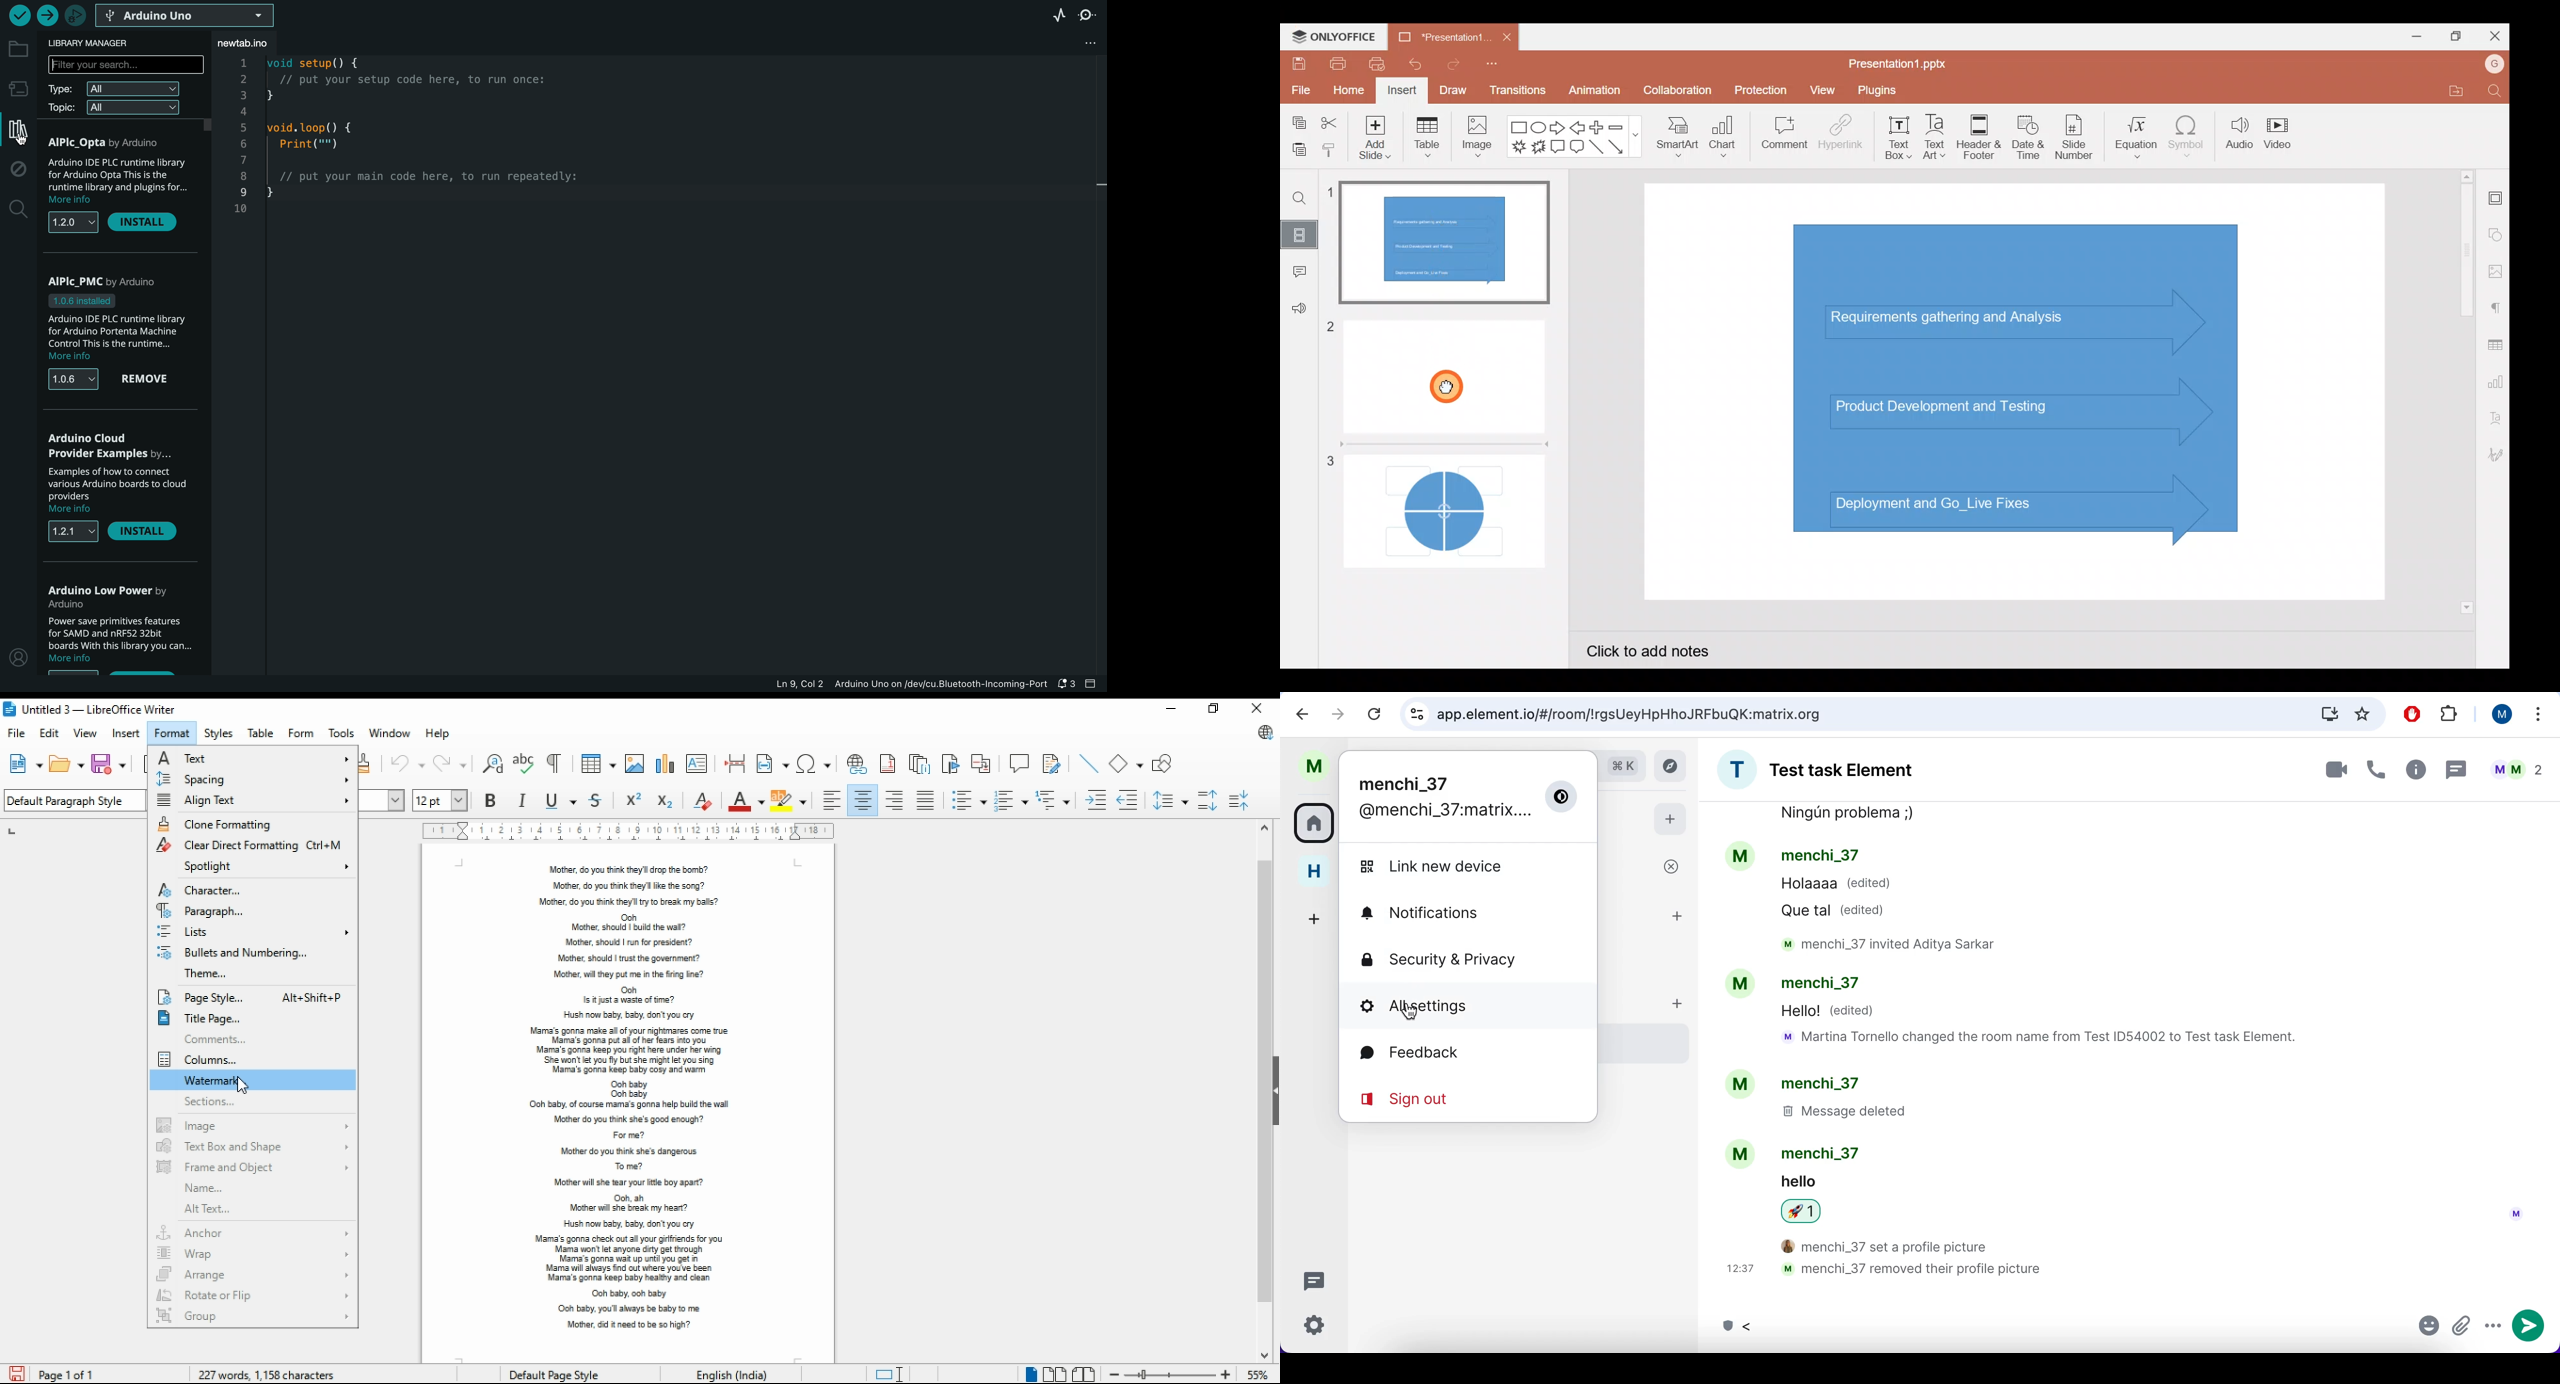 The width and height of the screenshot is (2576, 1400). What do you see at coordinates (2409, 714) in the screenshot?
I see `ad block` at bounding box center [2409, 714].